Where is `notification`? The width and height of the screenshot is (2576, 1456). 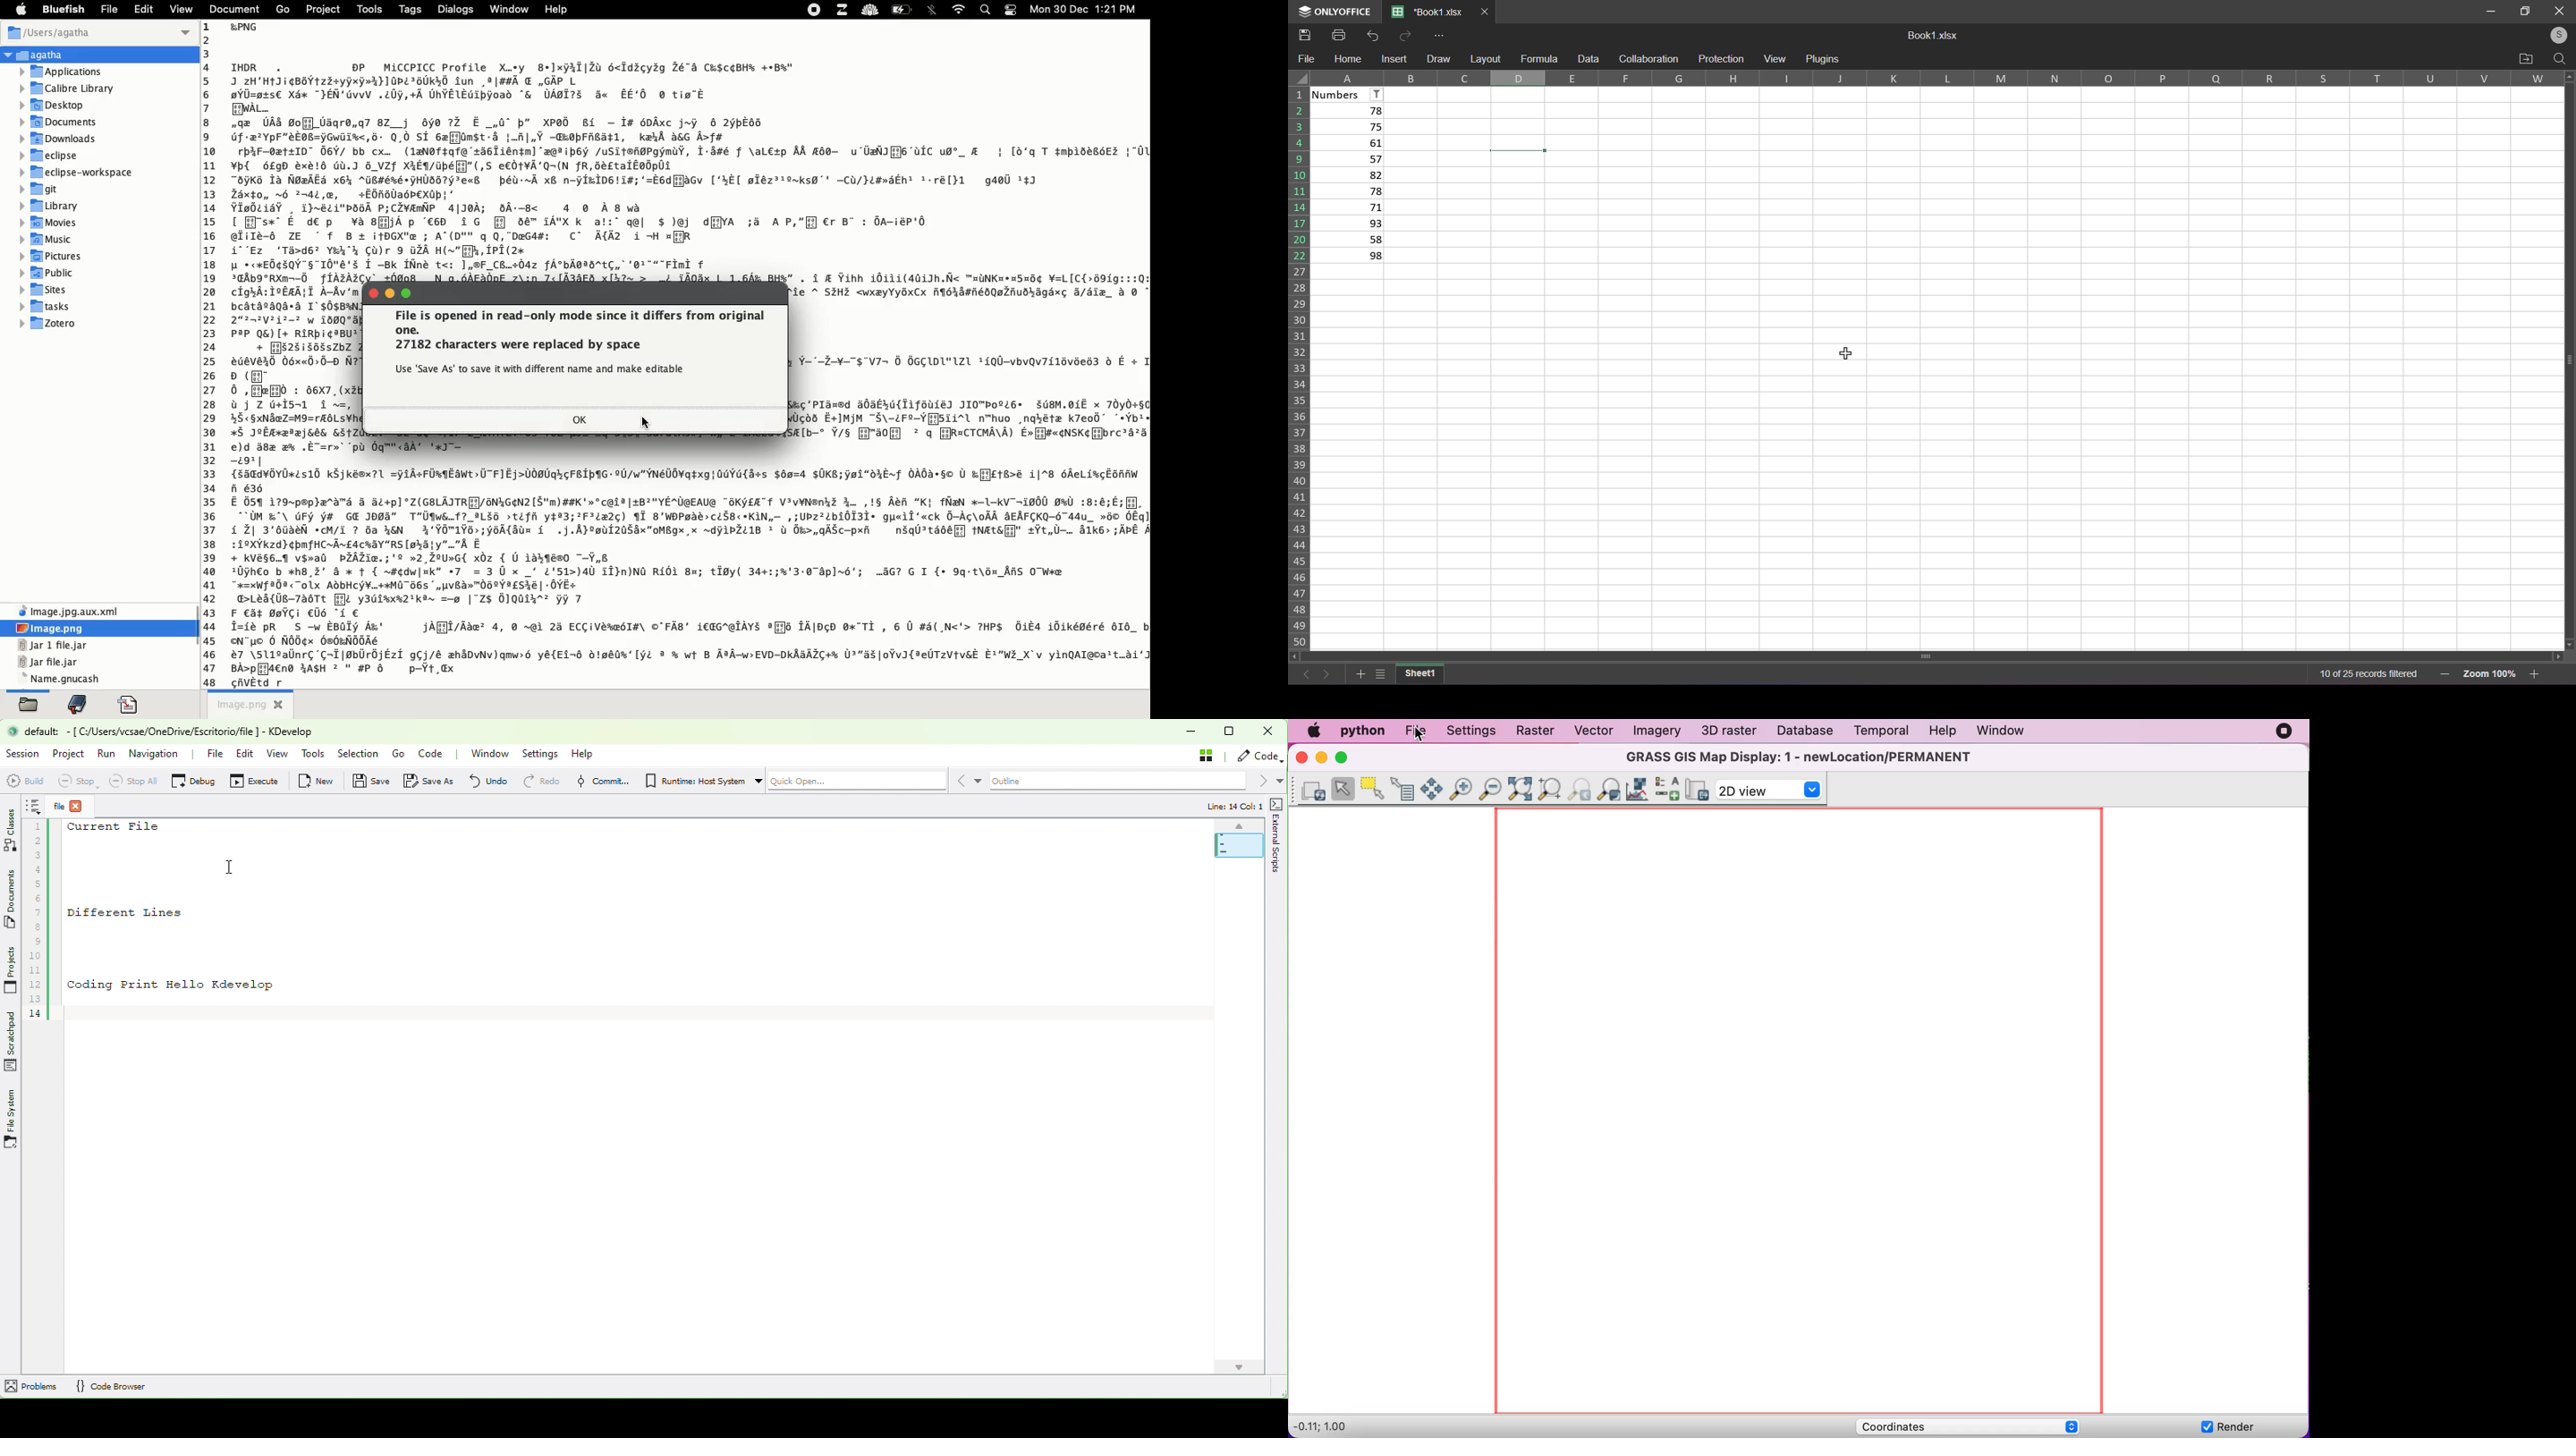
notification is located at coordinates (1012, 9).